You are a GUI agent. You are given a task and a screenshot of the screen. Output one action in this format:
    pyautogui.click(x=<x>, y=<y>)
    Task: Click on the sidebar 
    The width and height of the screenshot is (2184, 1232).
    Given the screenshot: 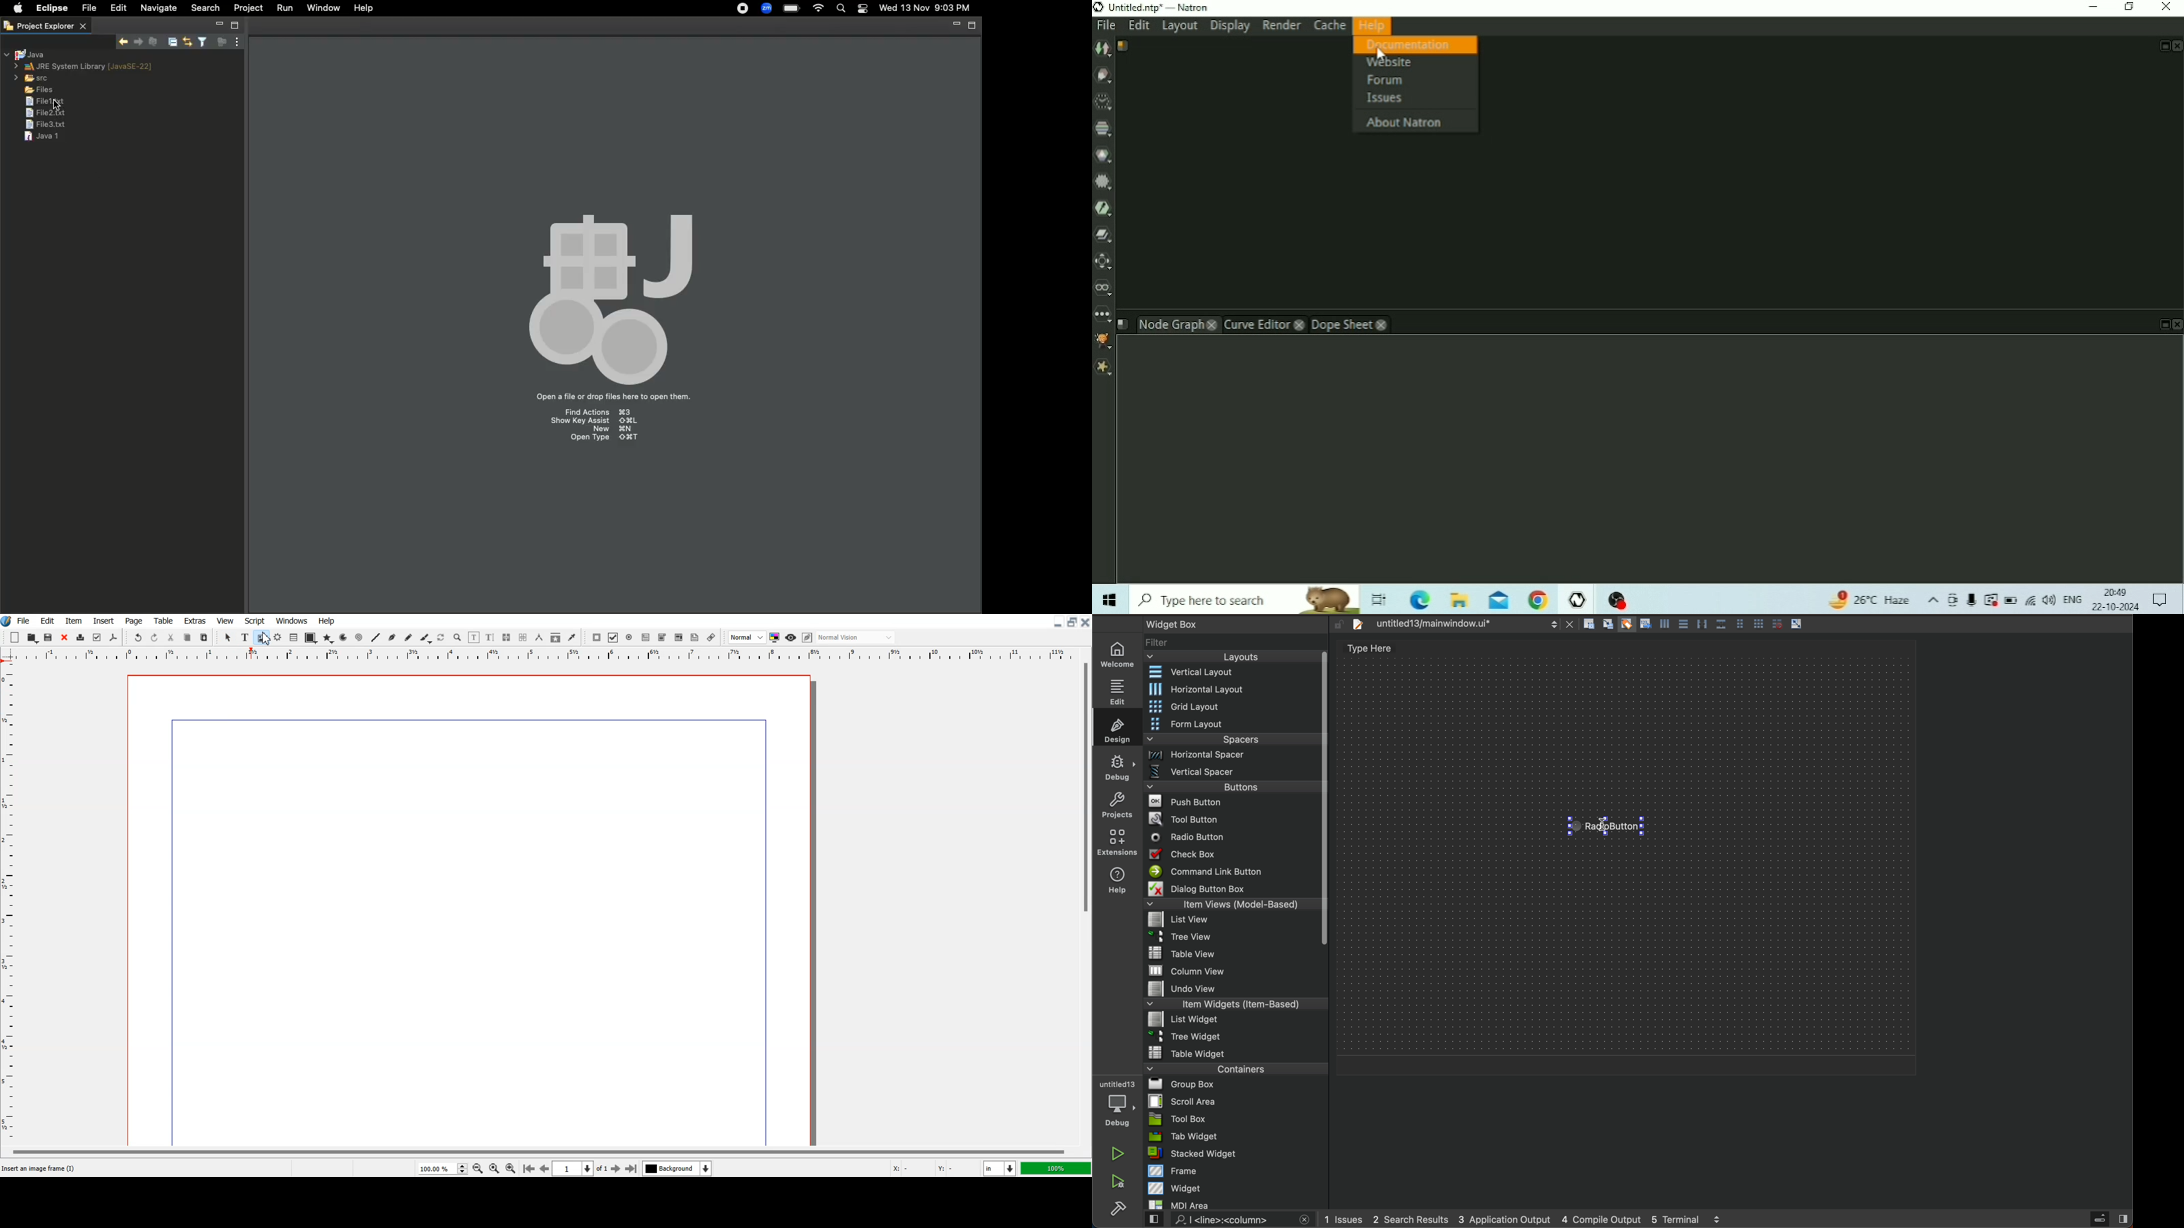 What is the action you would take?
    pyautogui.click(x=2102, y=1219)
    